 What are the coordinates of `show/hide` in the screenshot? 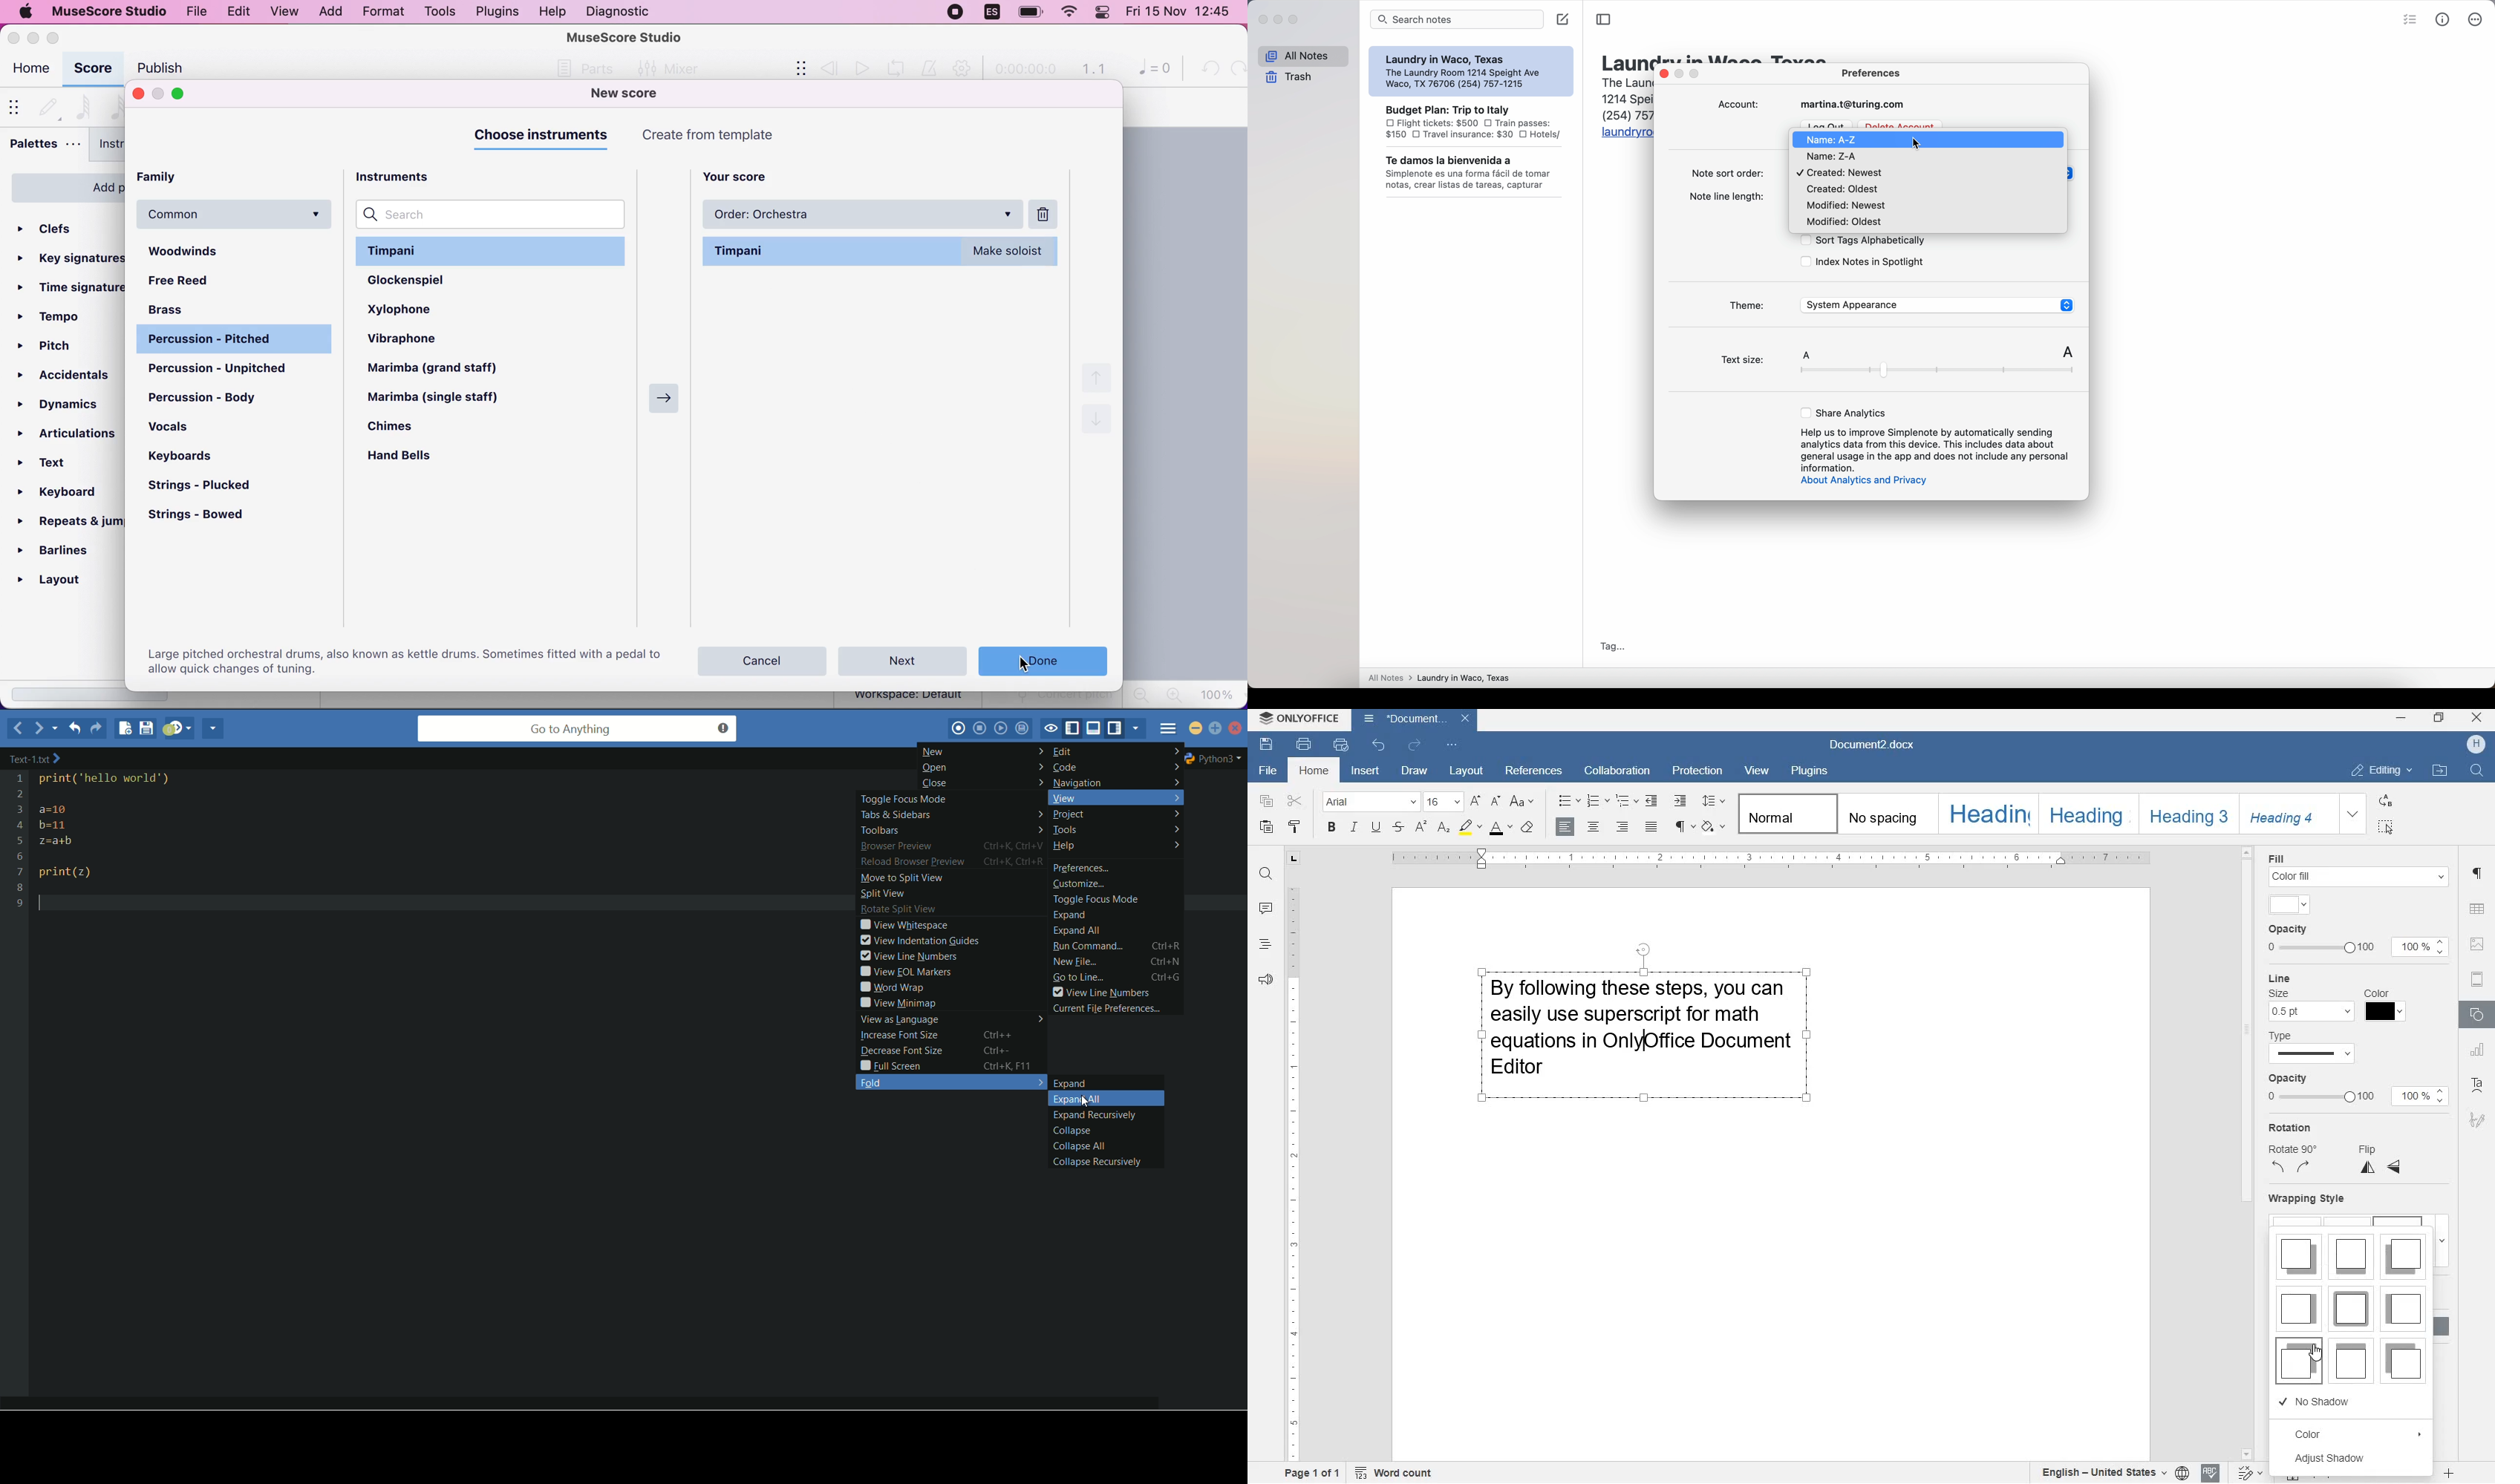 It's located at (17, 106).